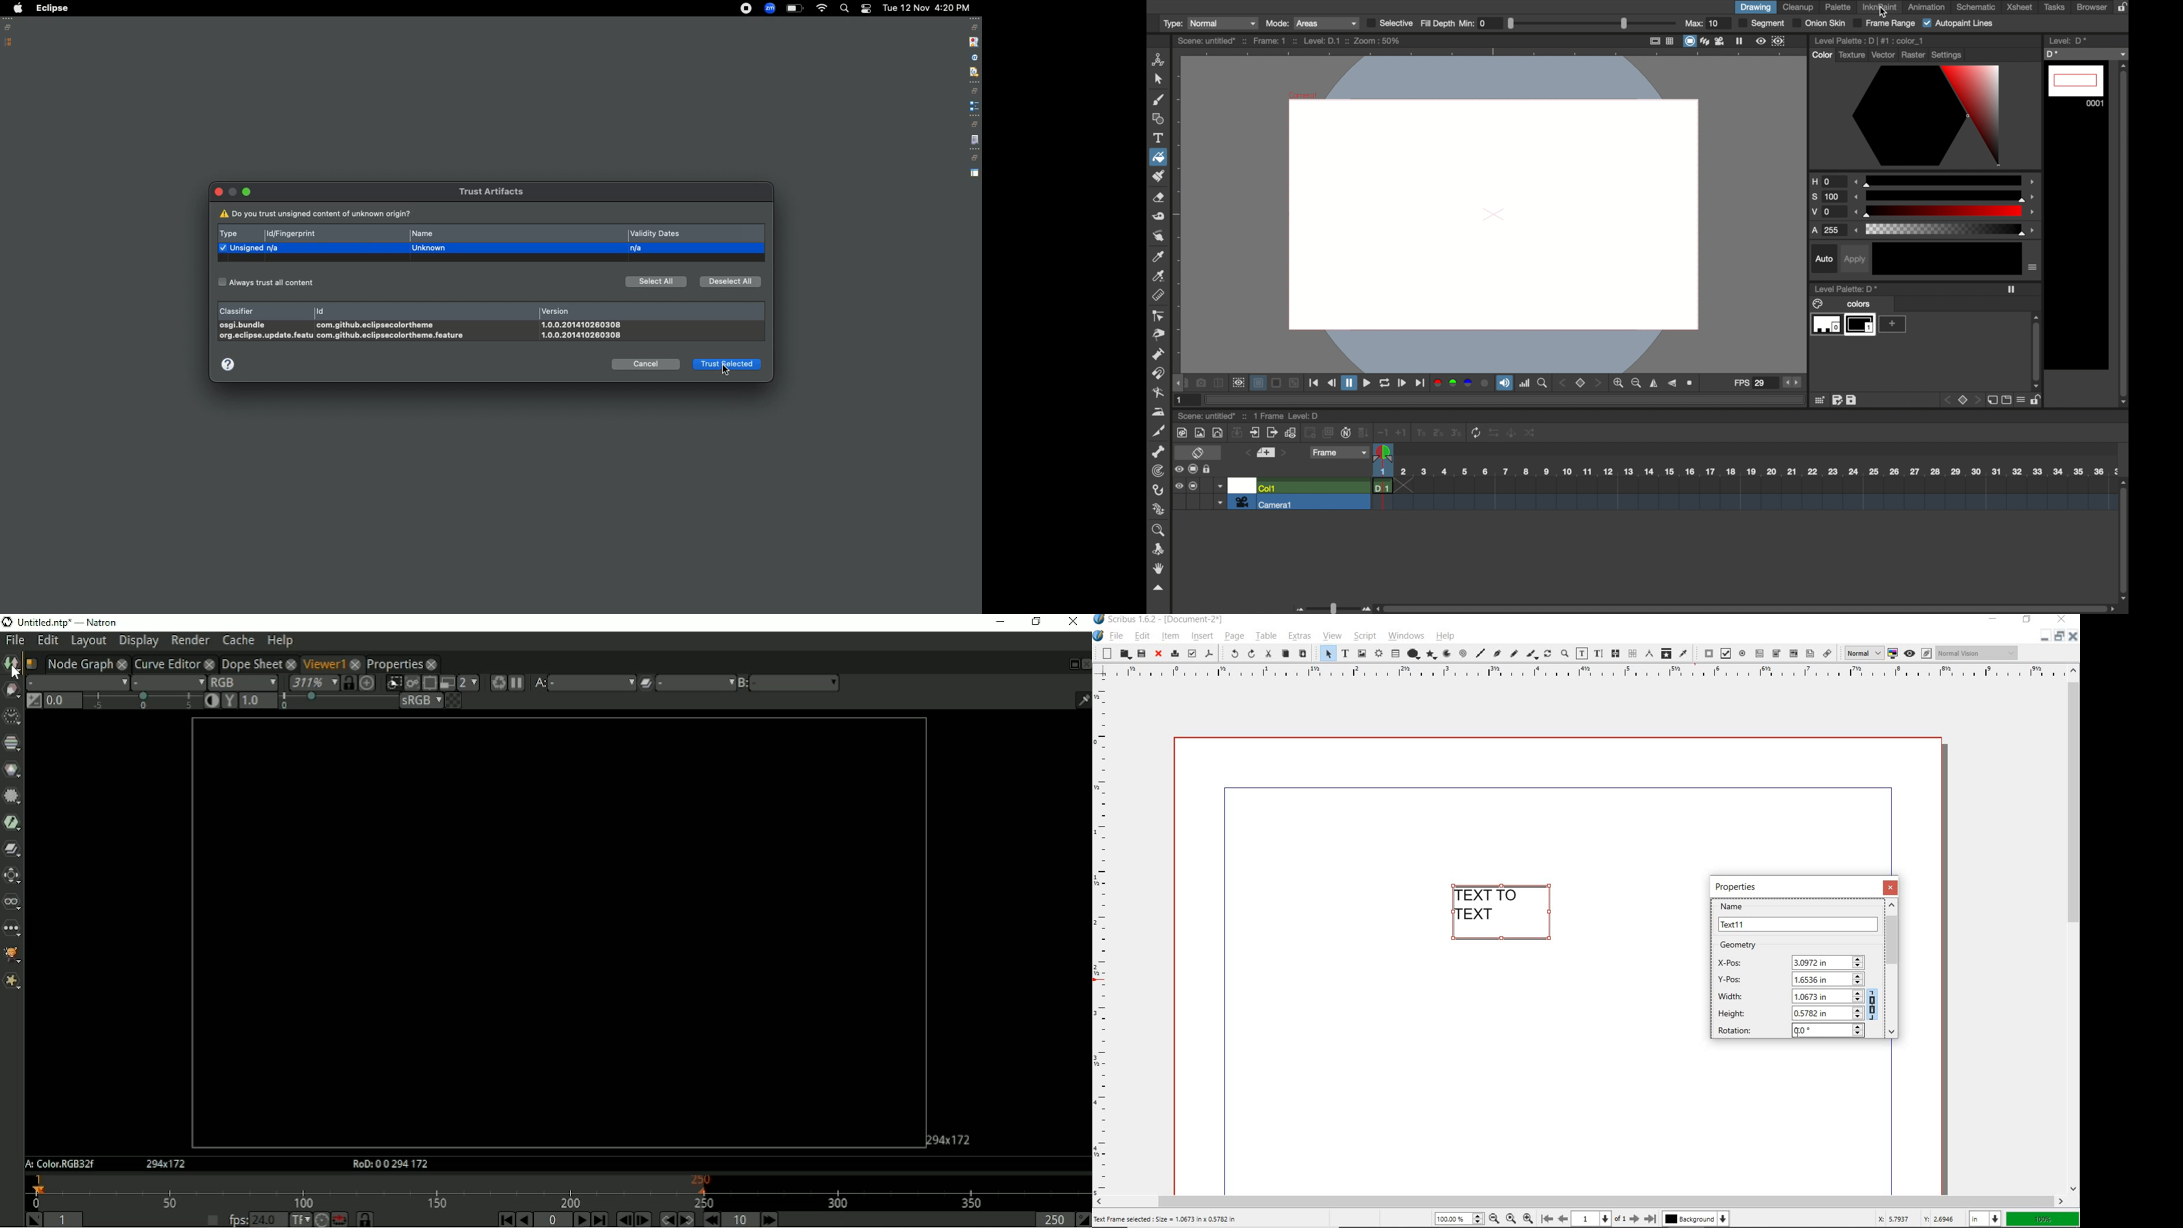 Image resolution: width=2184 pixels, height=1232 pixels. I want to click on Trust selected, so click(726, 364).